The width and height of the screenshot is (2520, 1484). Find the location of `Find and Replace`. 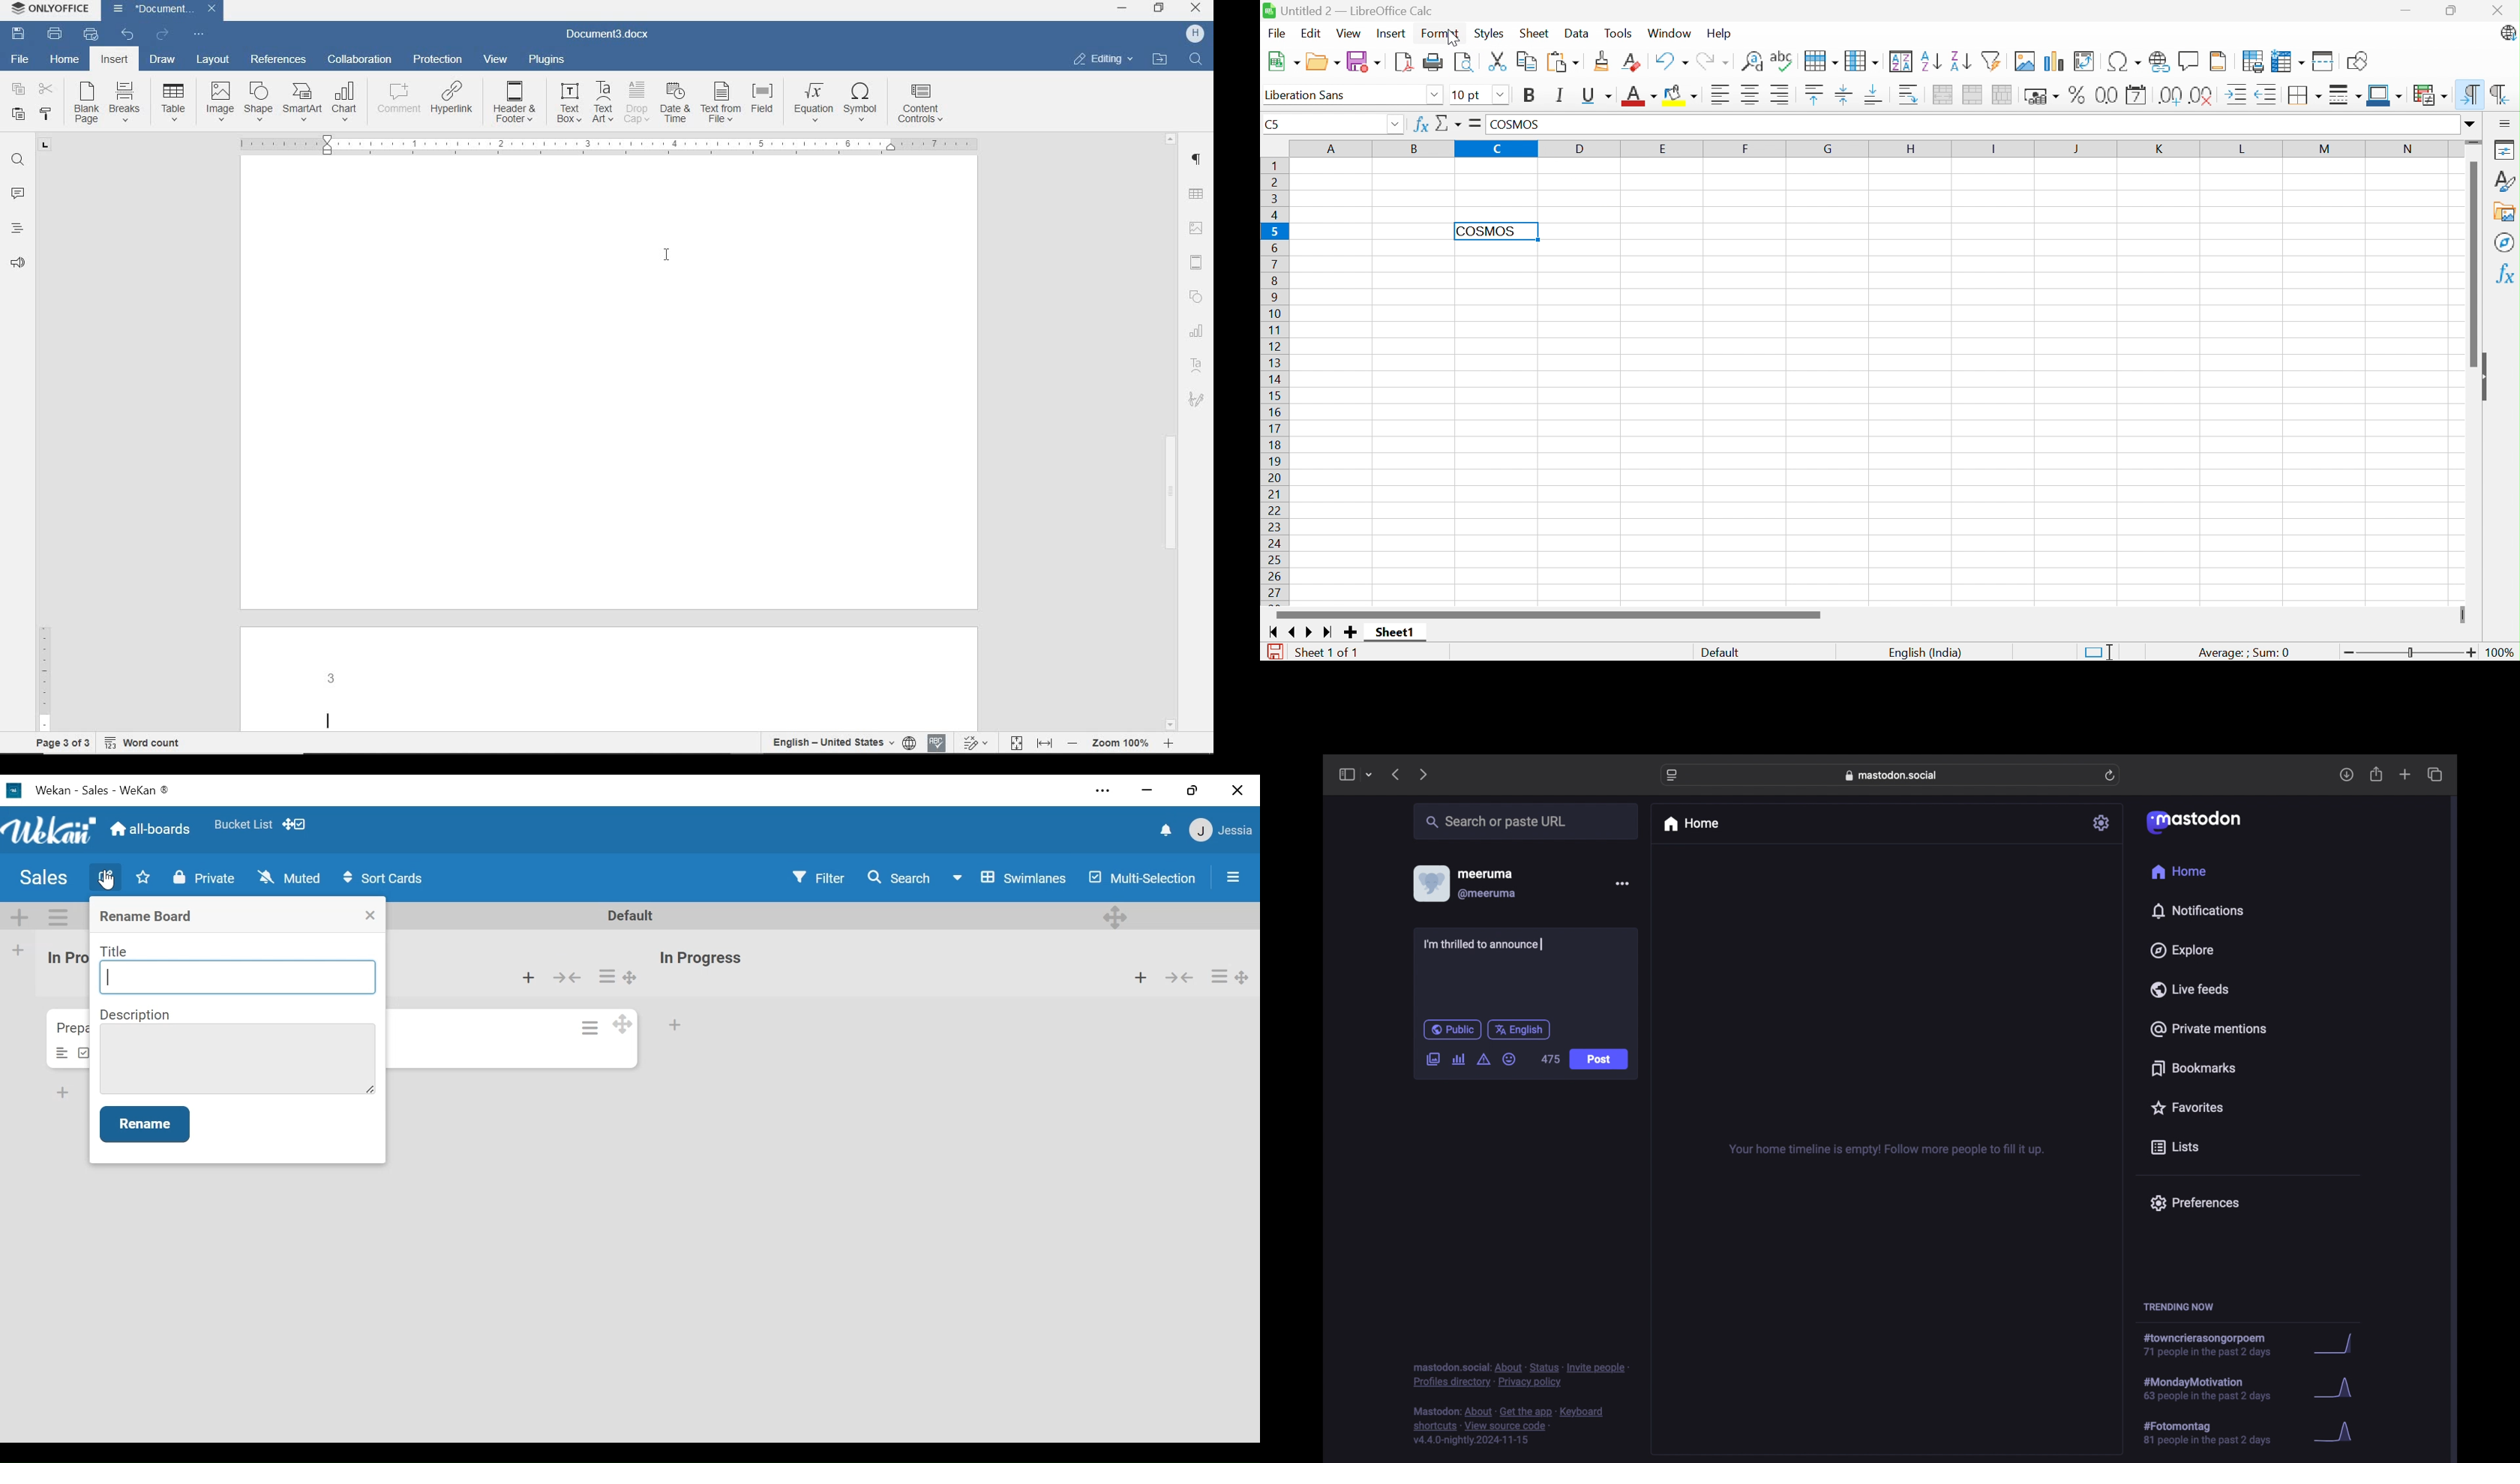

Find and Replace is located at coordinates (1752, 59).